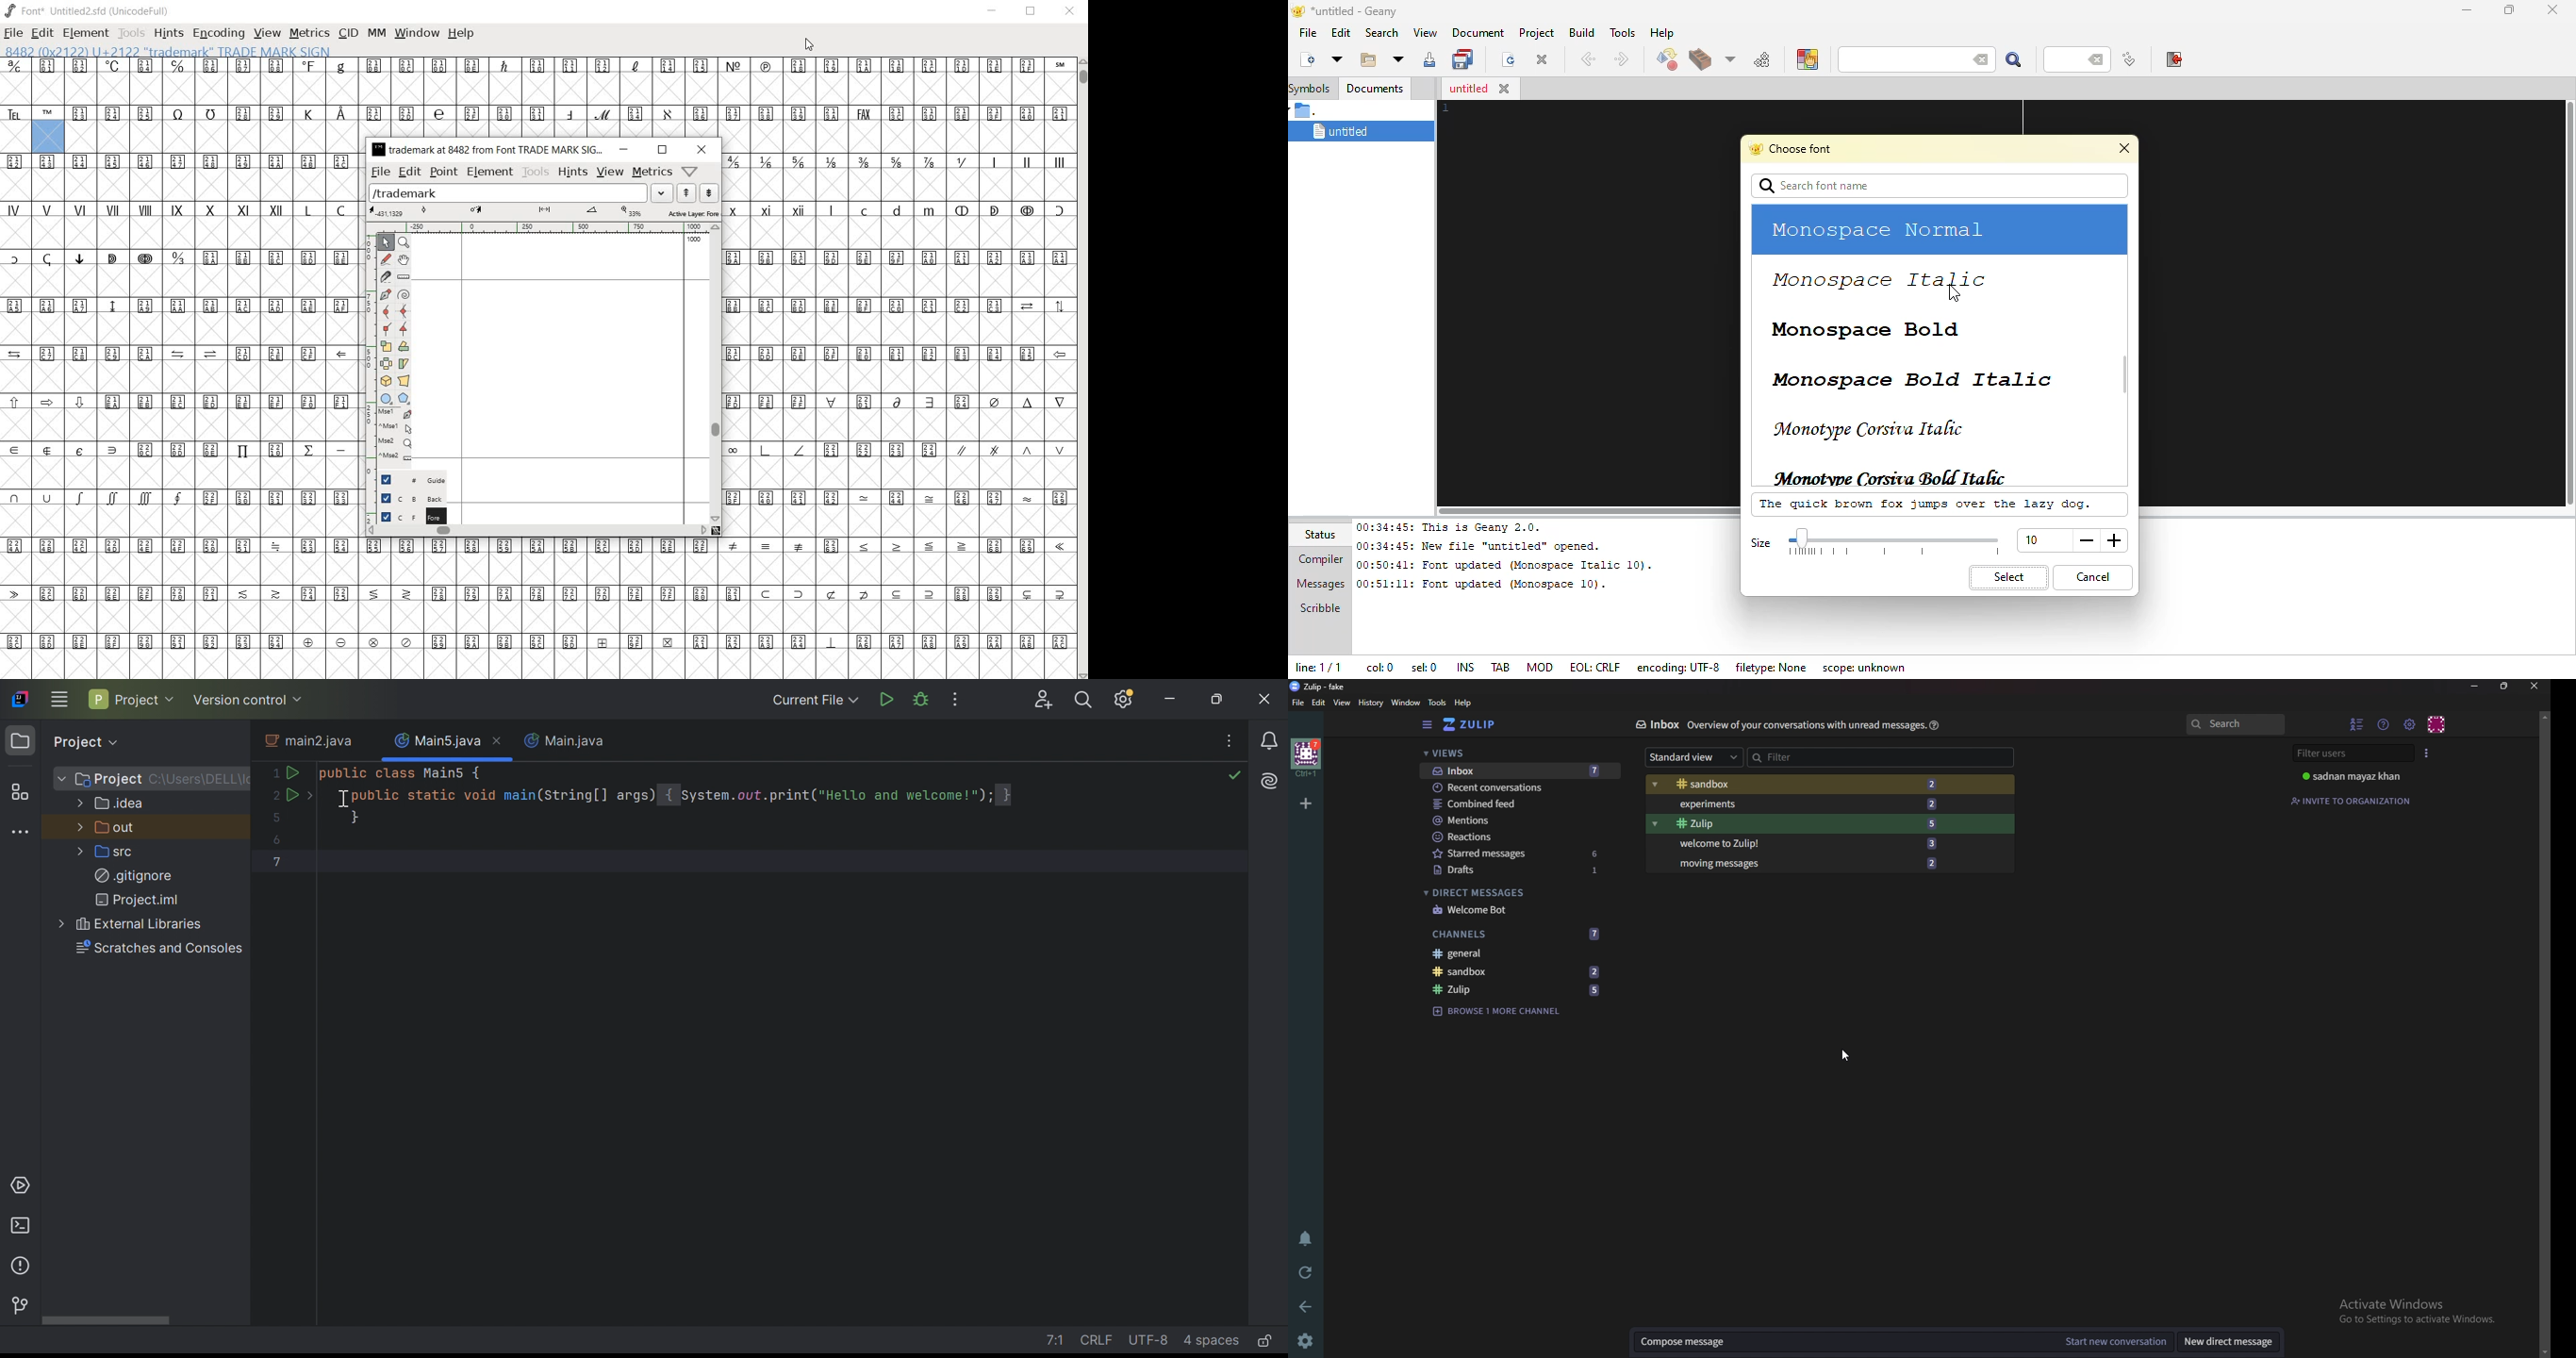  What do you see at coordinates (2504, 686) in the screenshot?
I see `resize` at bounding box center [2504, 686].